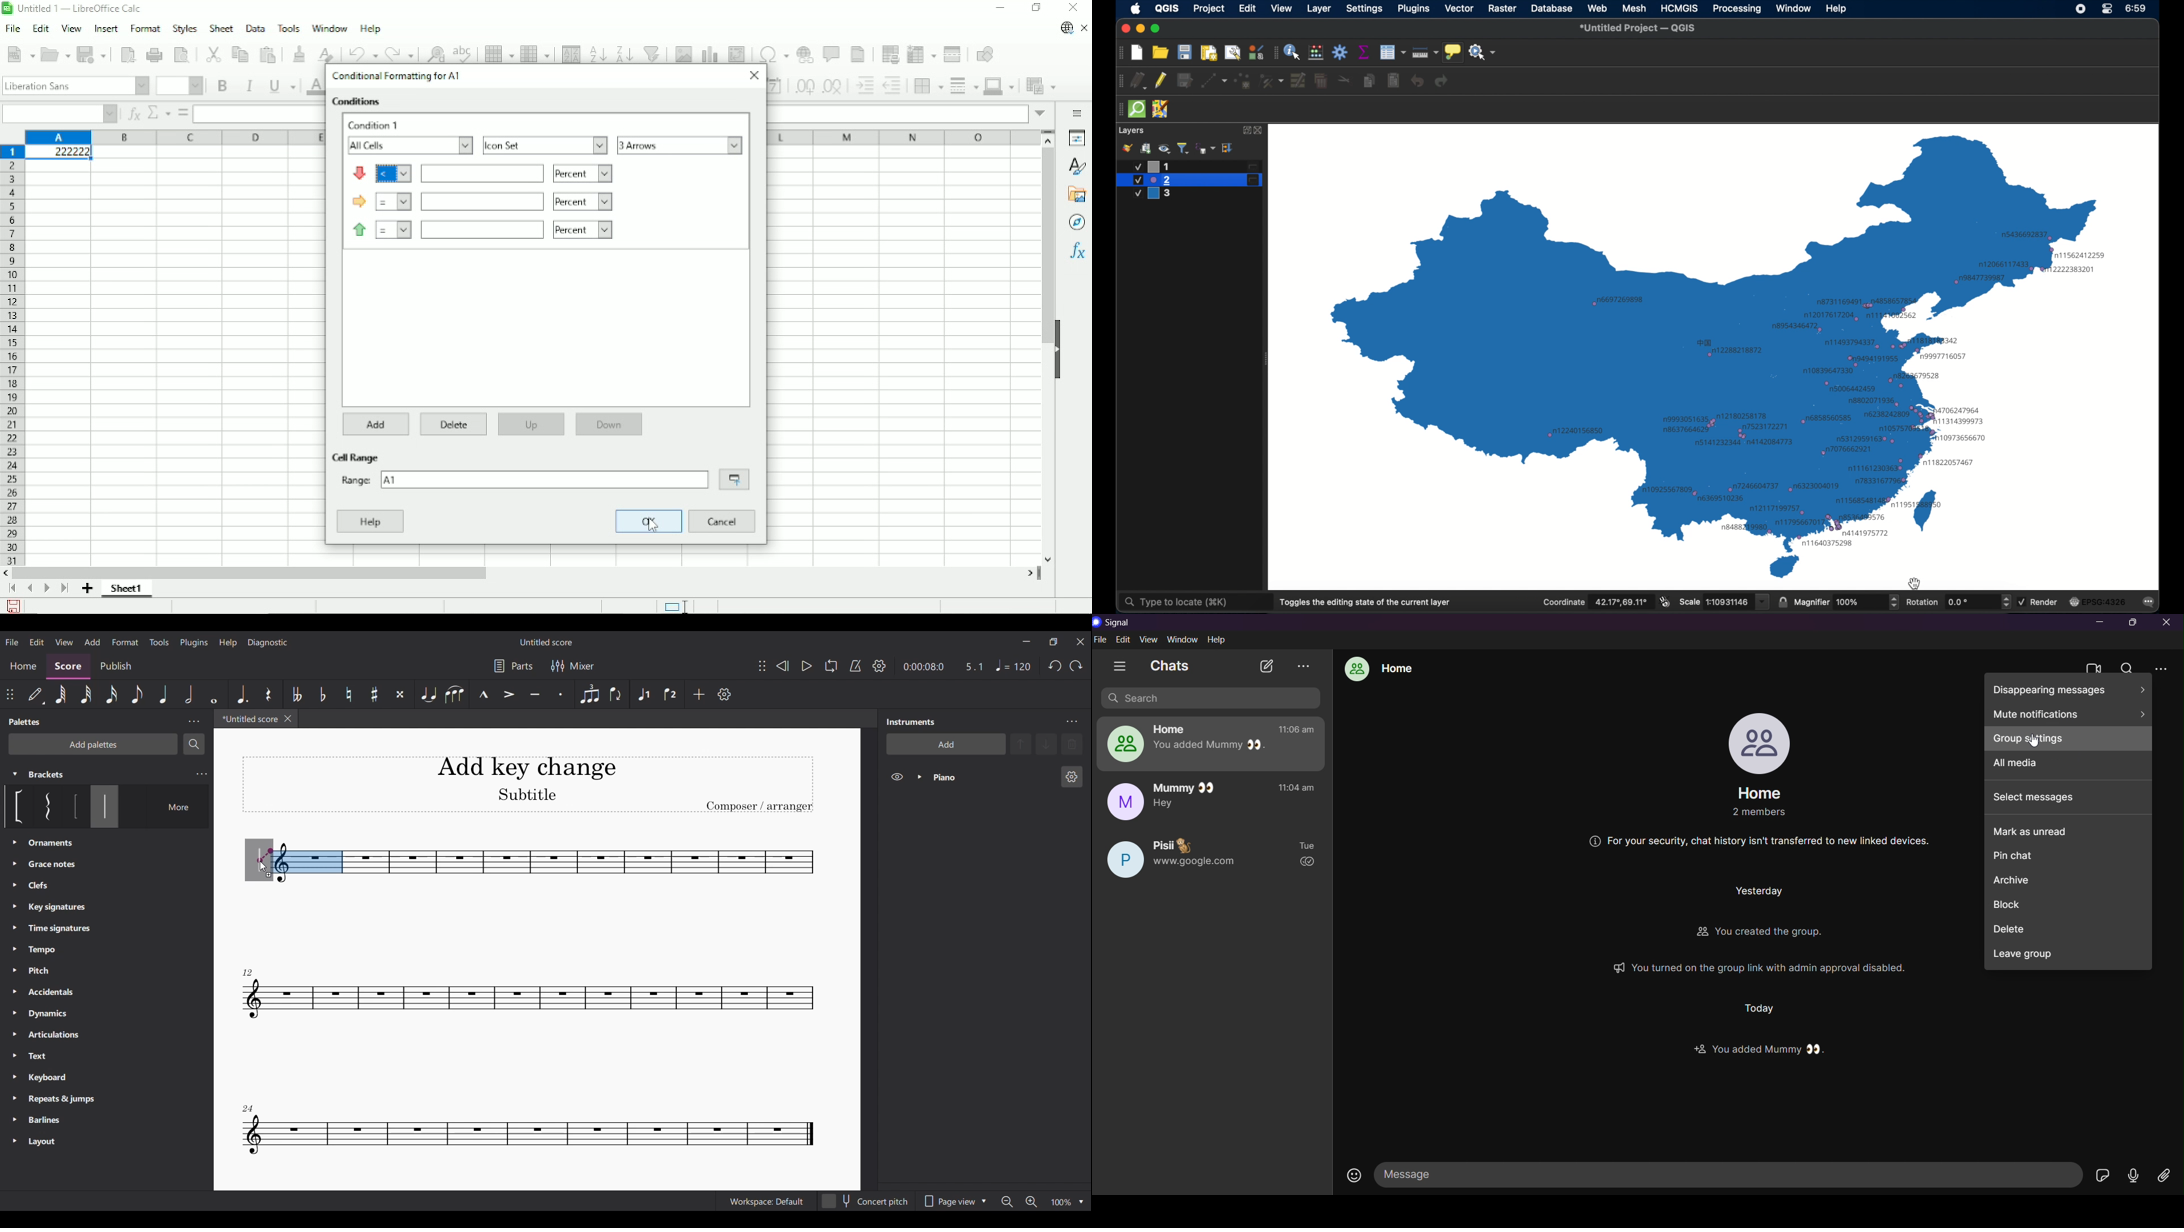  I want to click on New, so click(21, 53).